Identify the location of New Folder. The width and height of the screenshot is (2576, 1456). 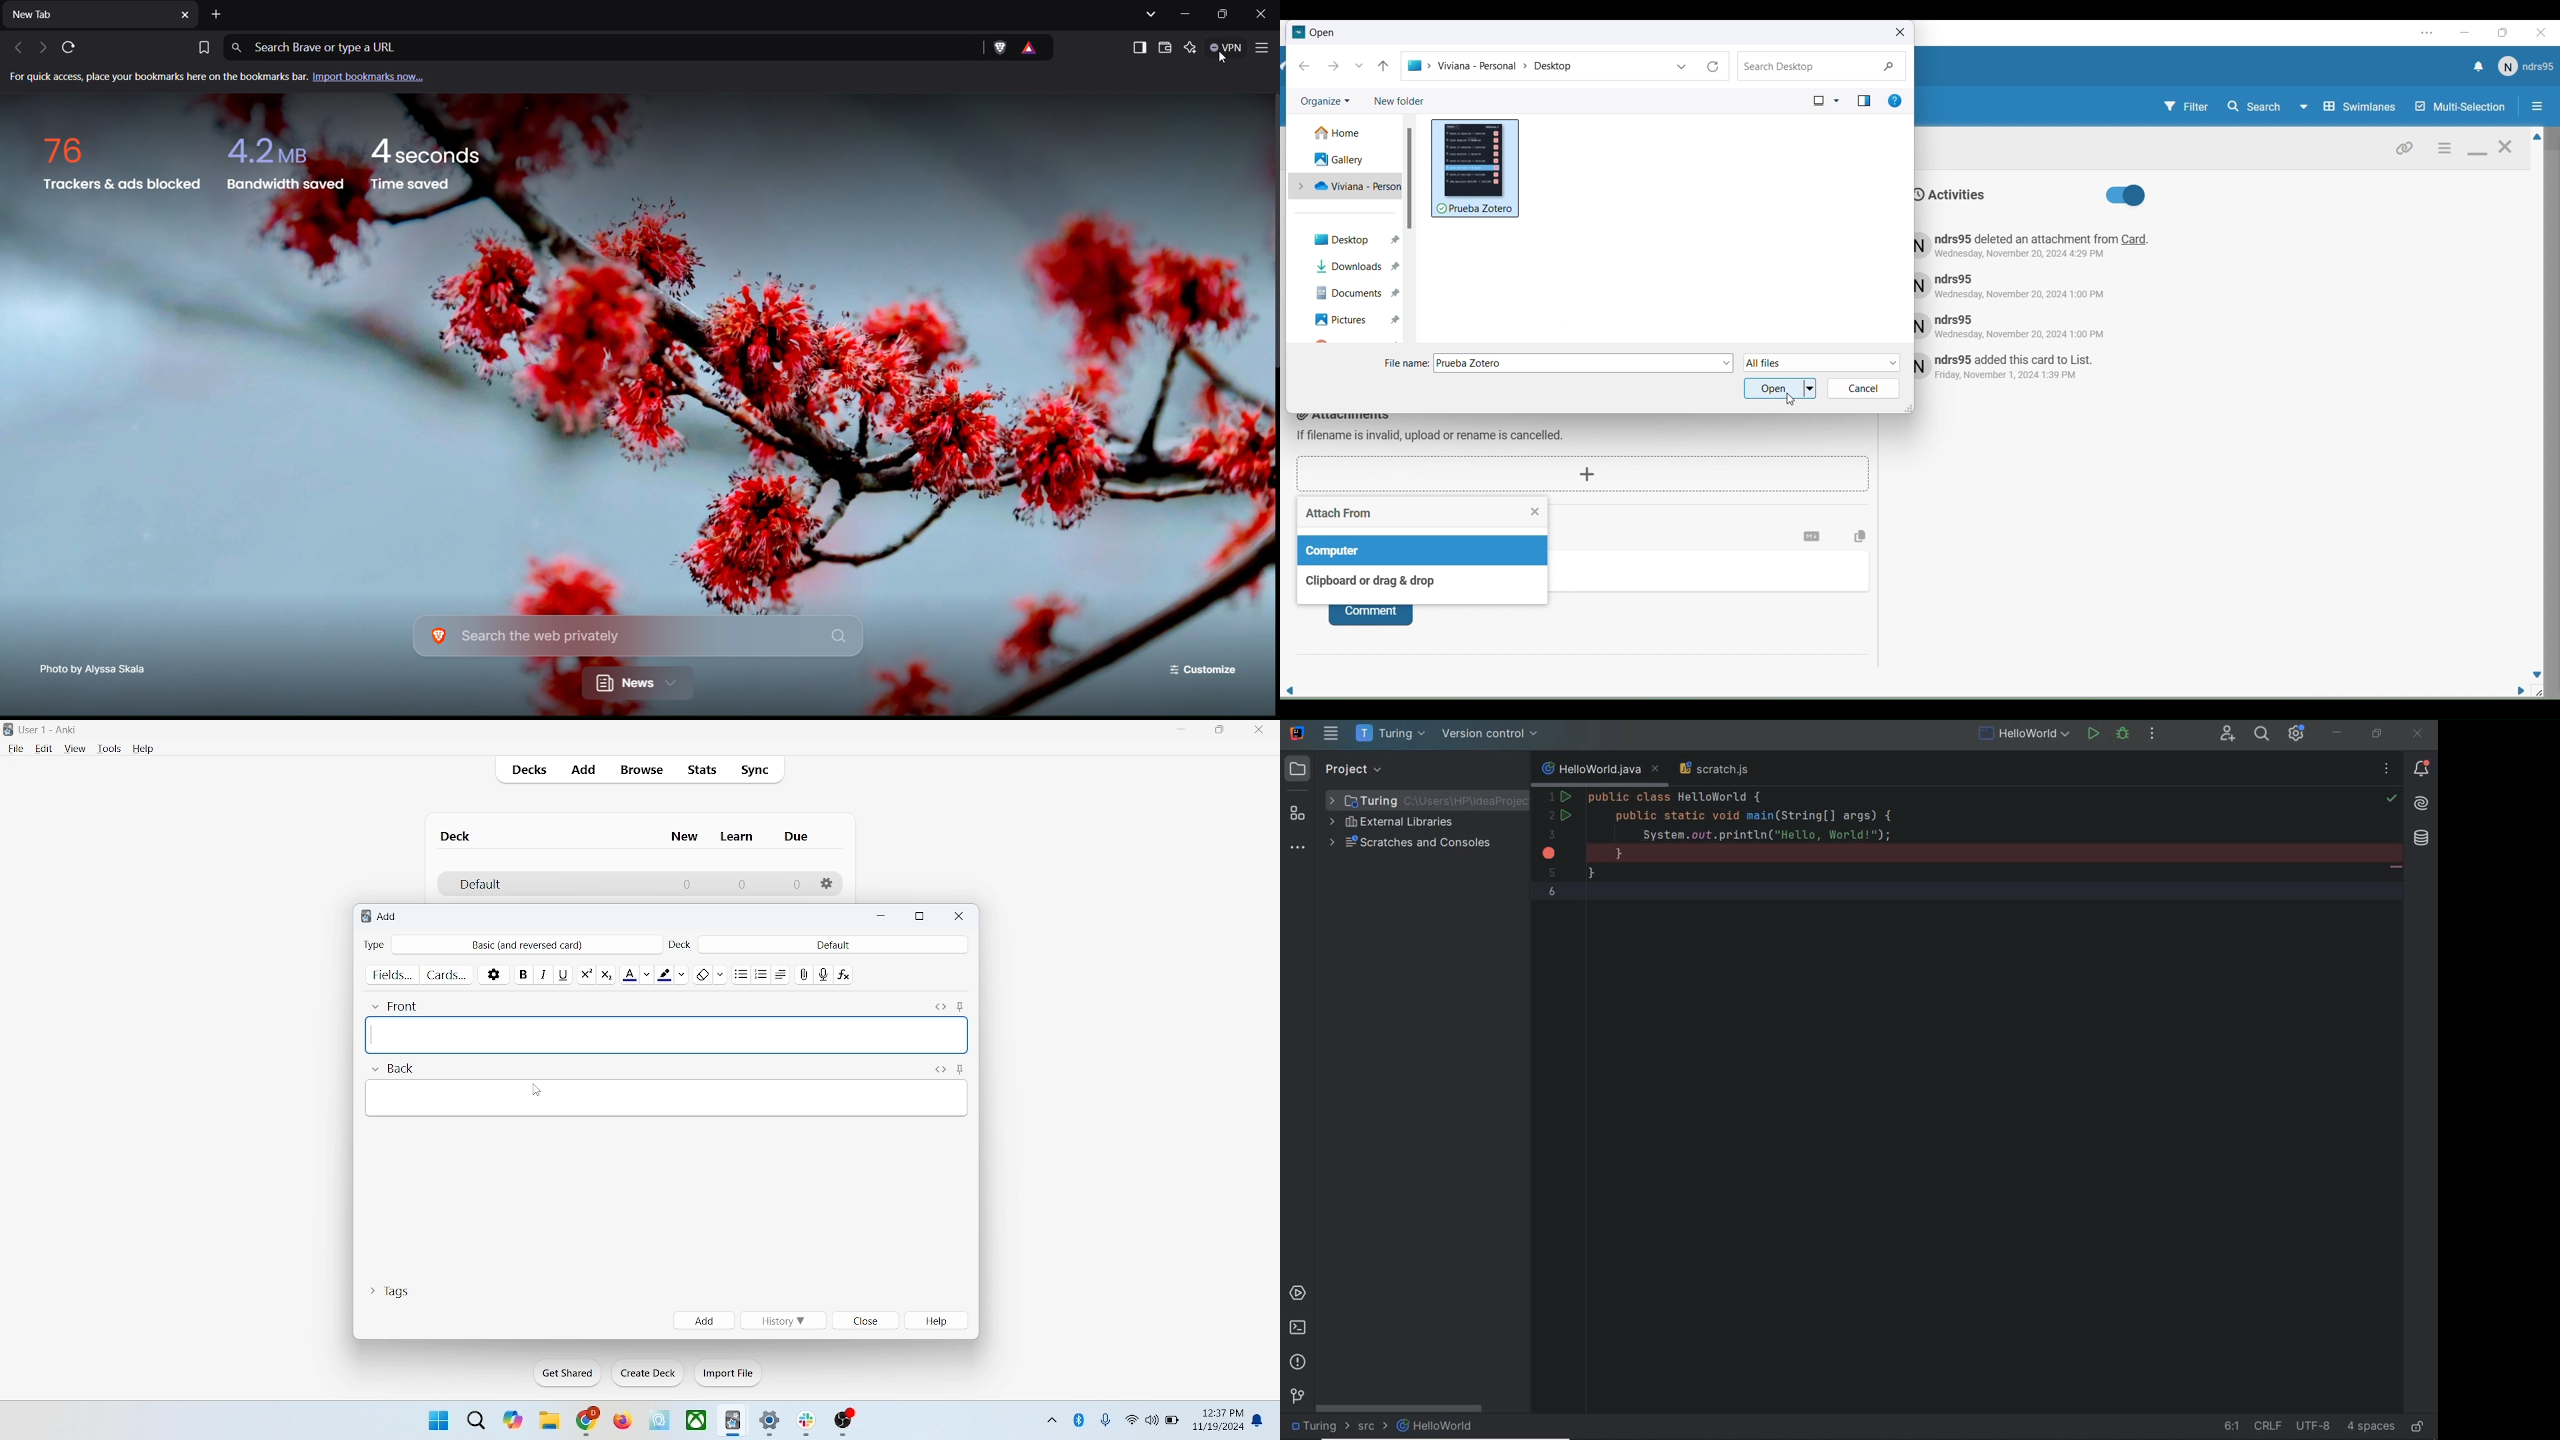
(1407, 100).